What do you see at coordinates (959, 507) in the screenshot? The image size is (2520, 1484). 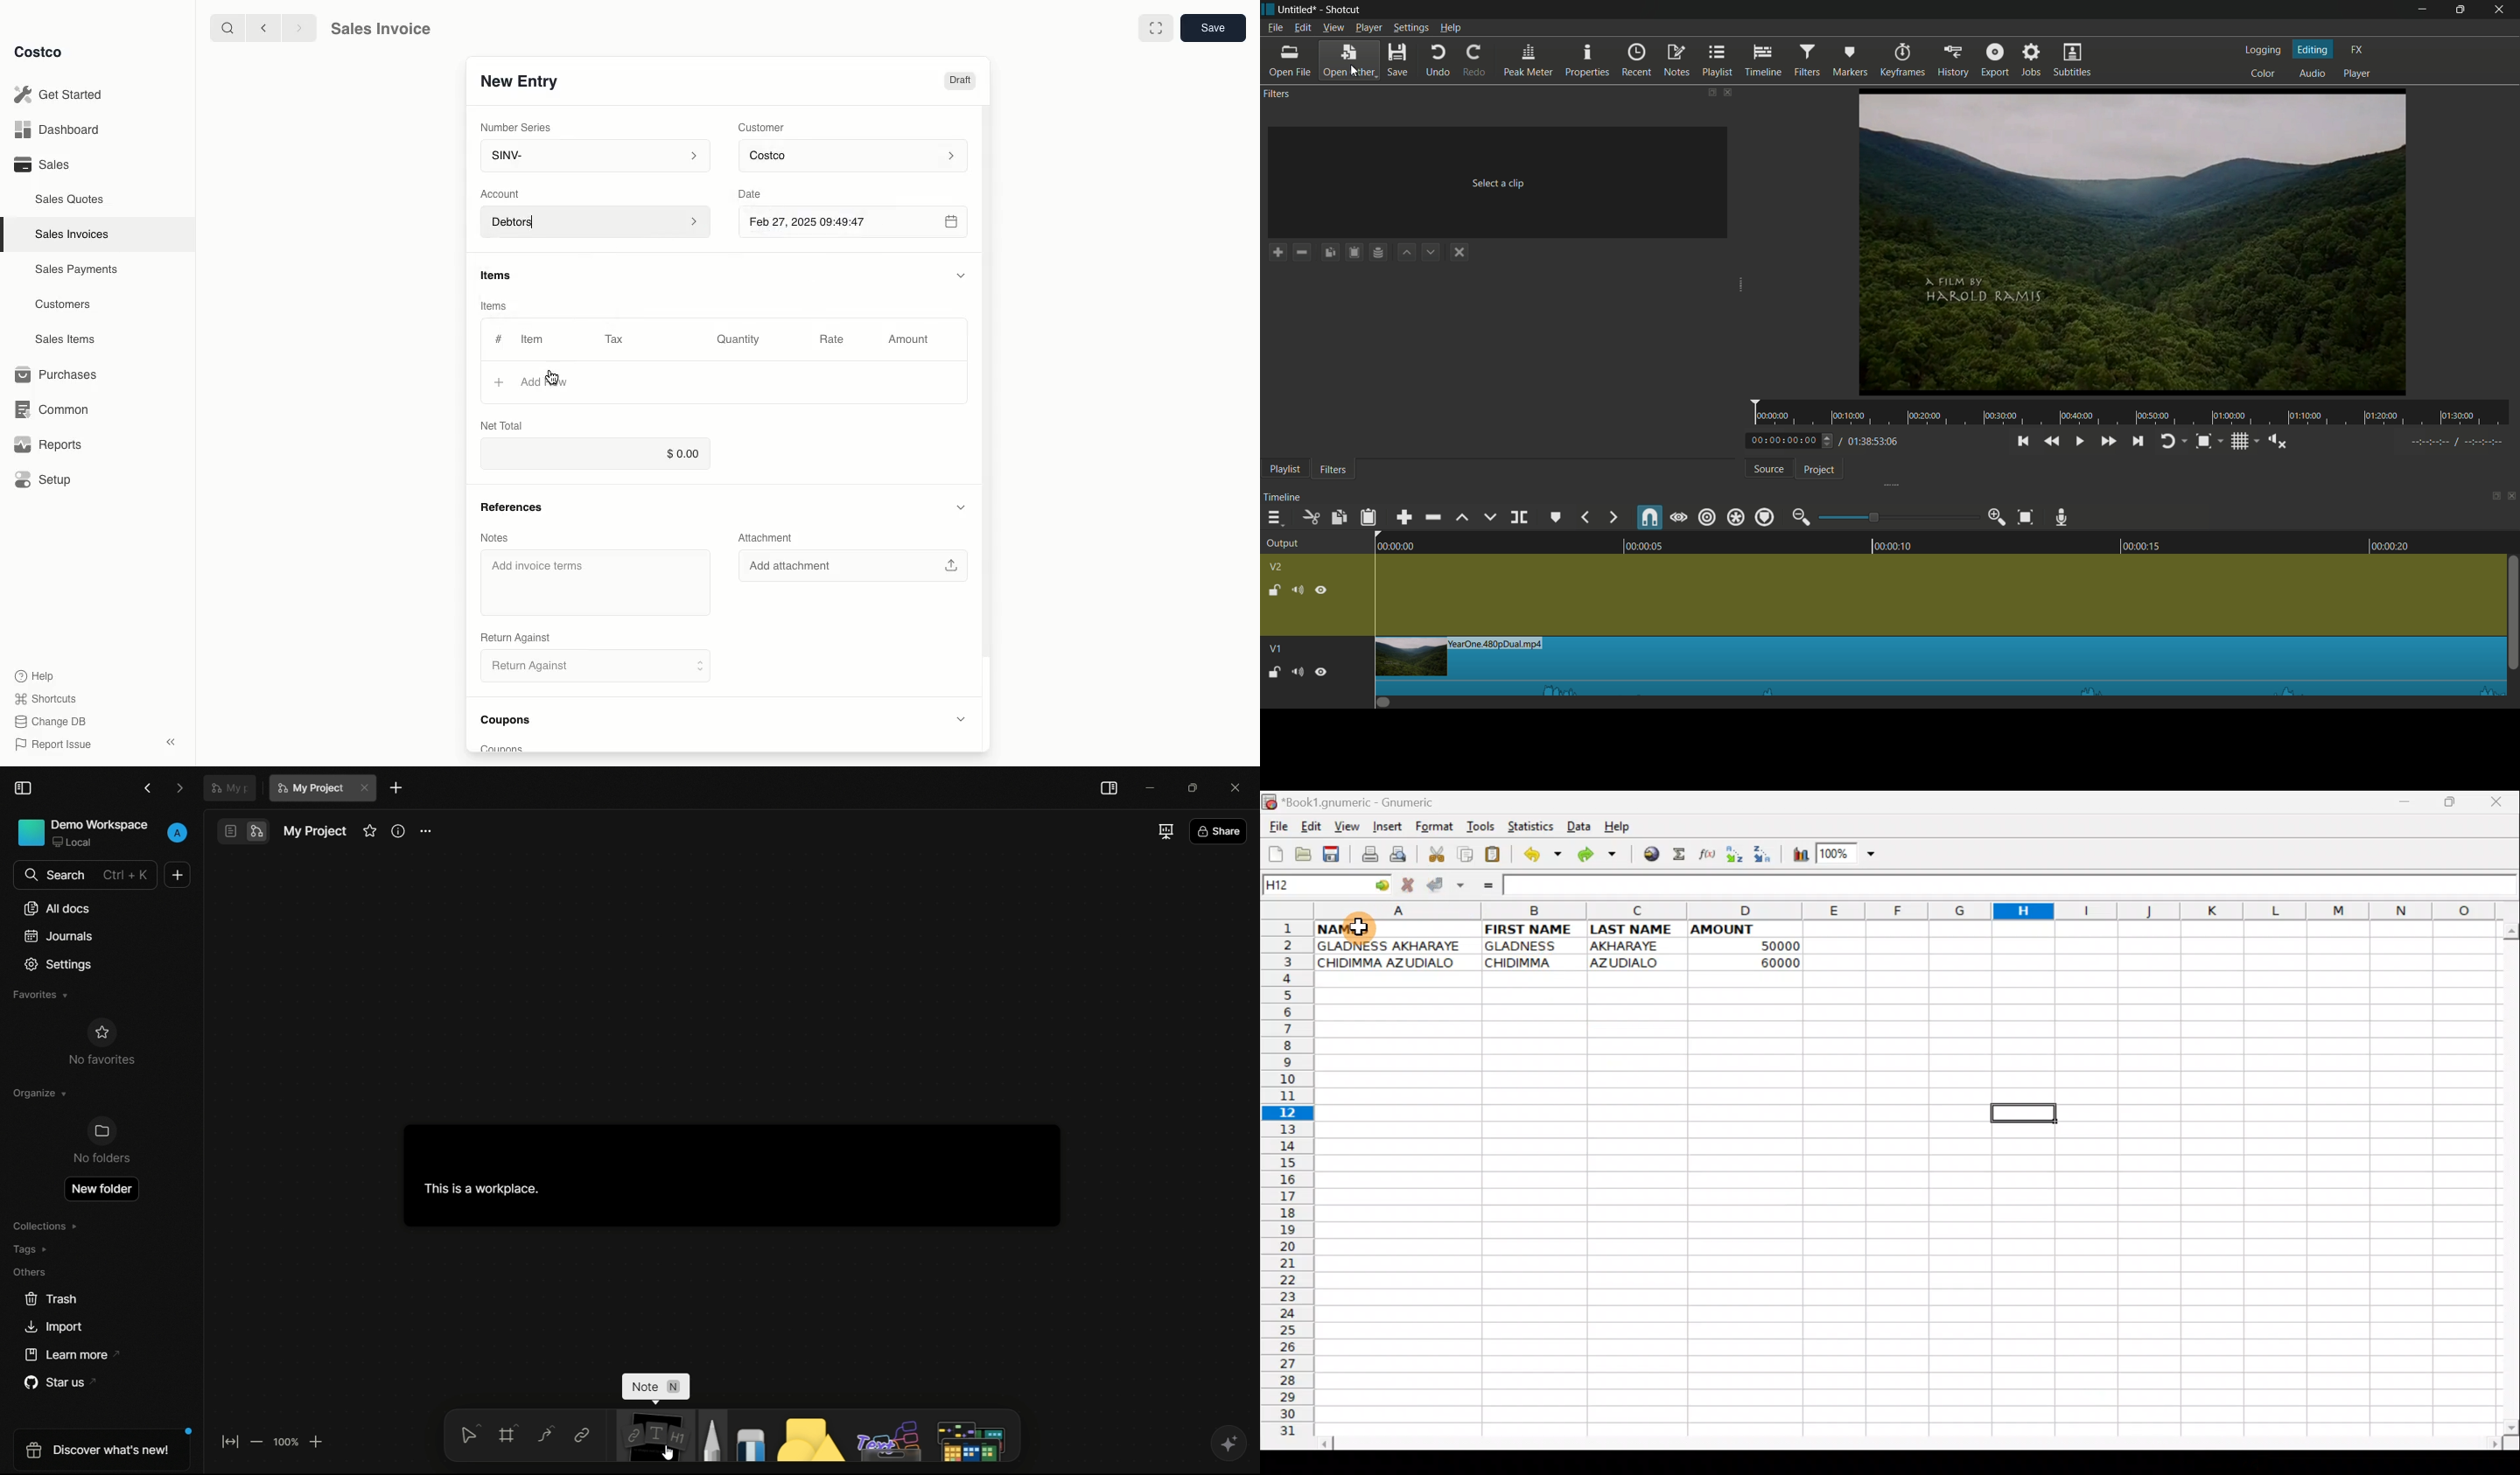 I see `Hide` at bounding box center [959, 507].